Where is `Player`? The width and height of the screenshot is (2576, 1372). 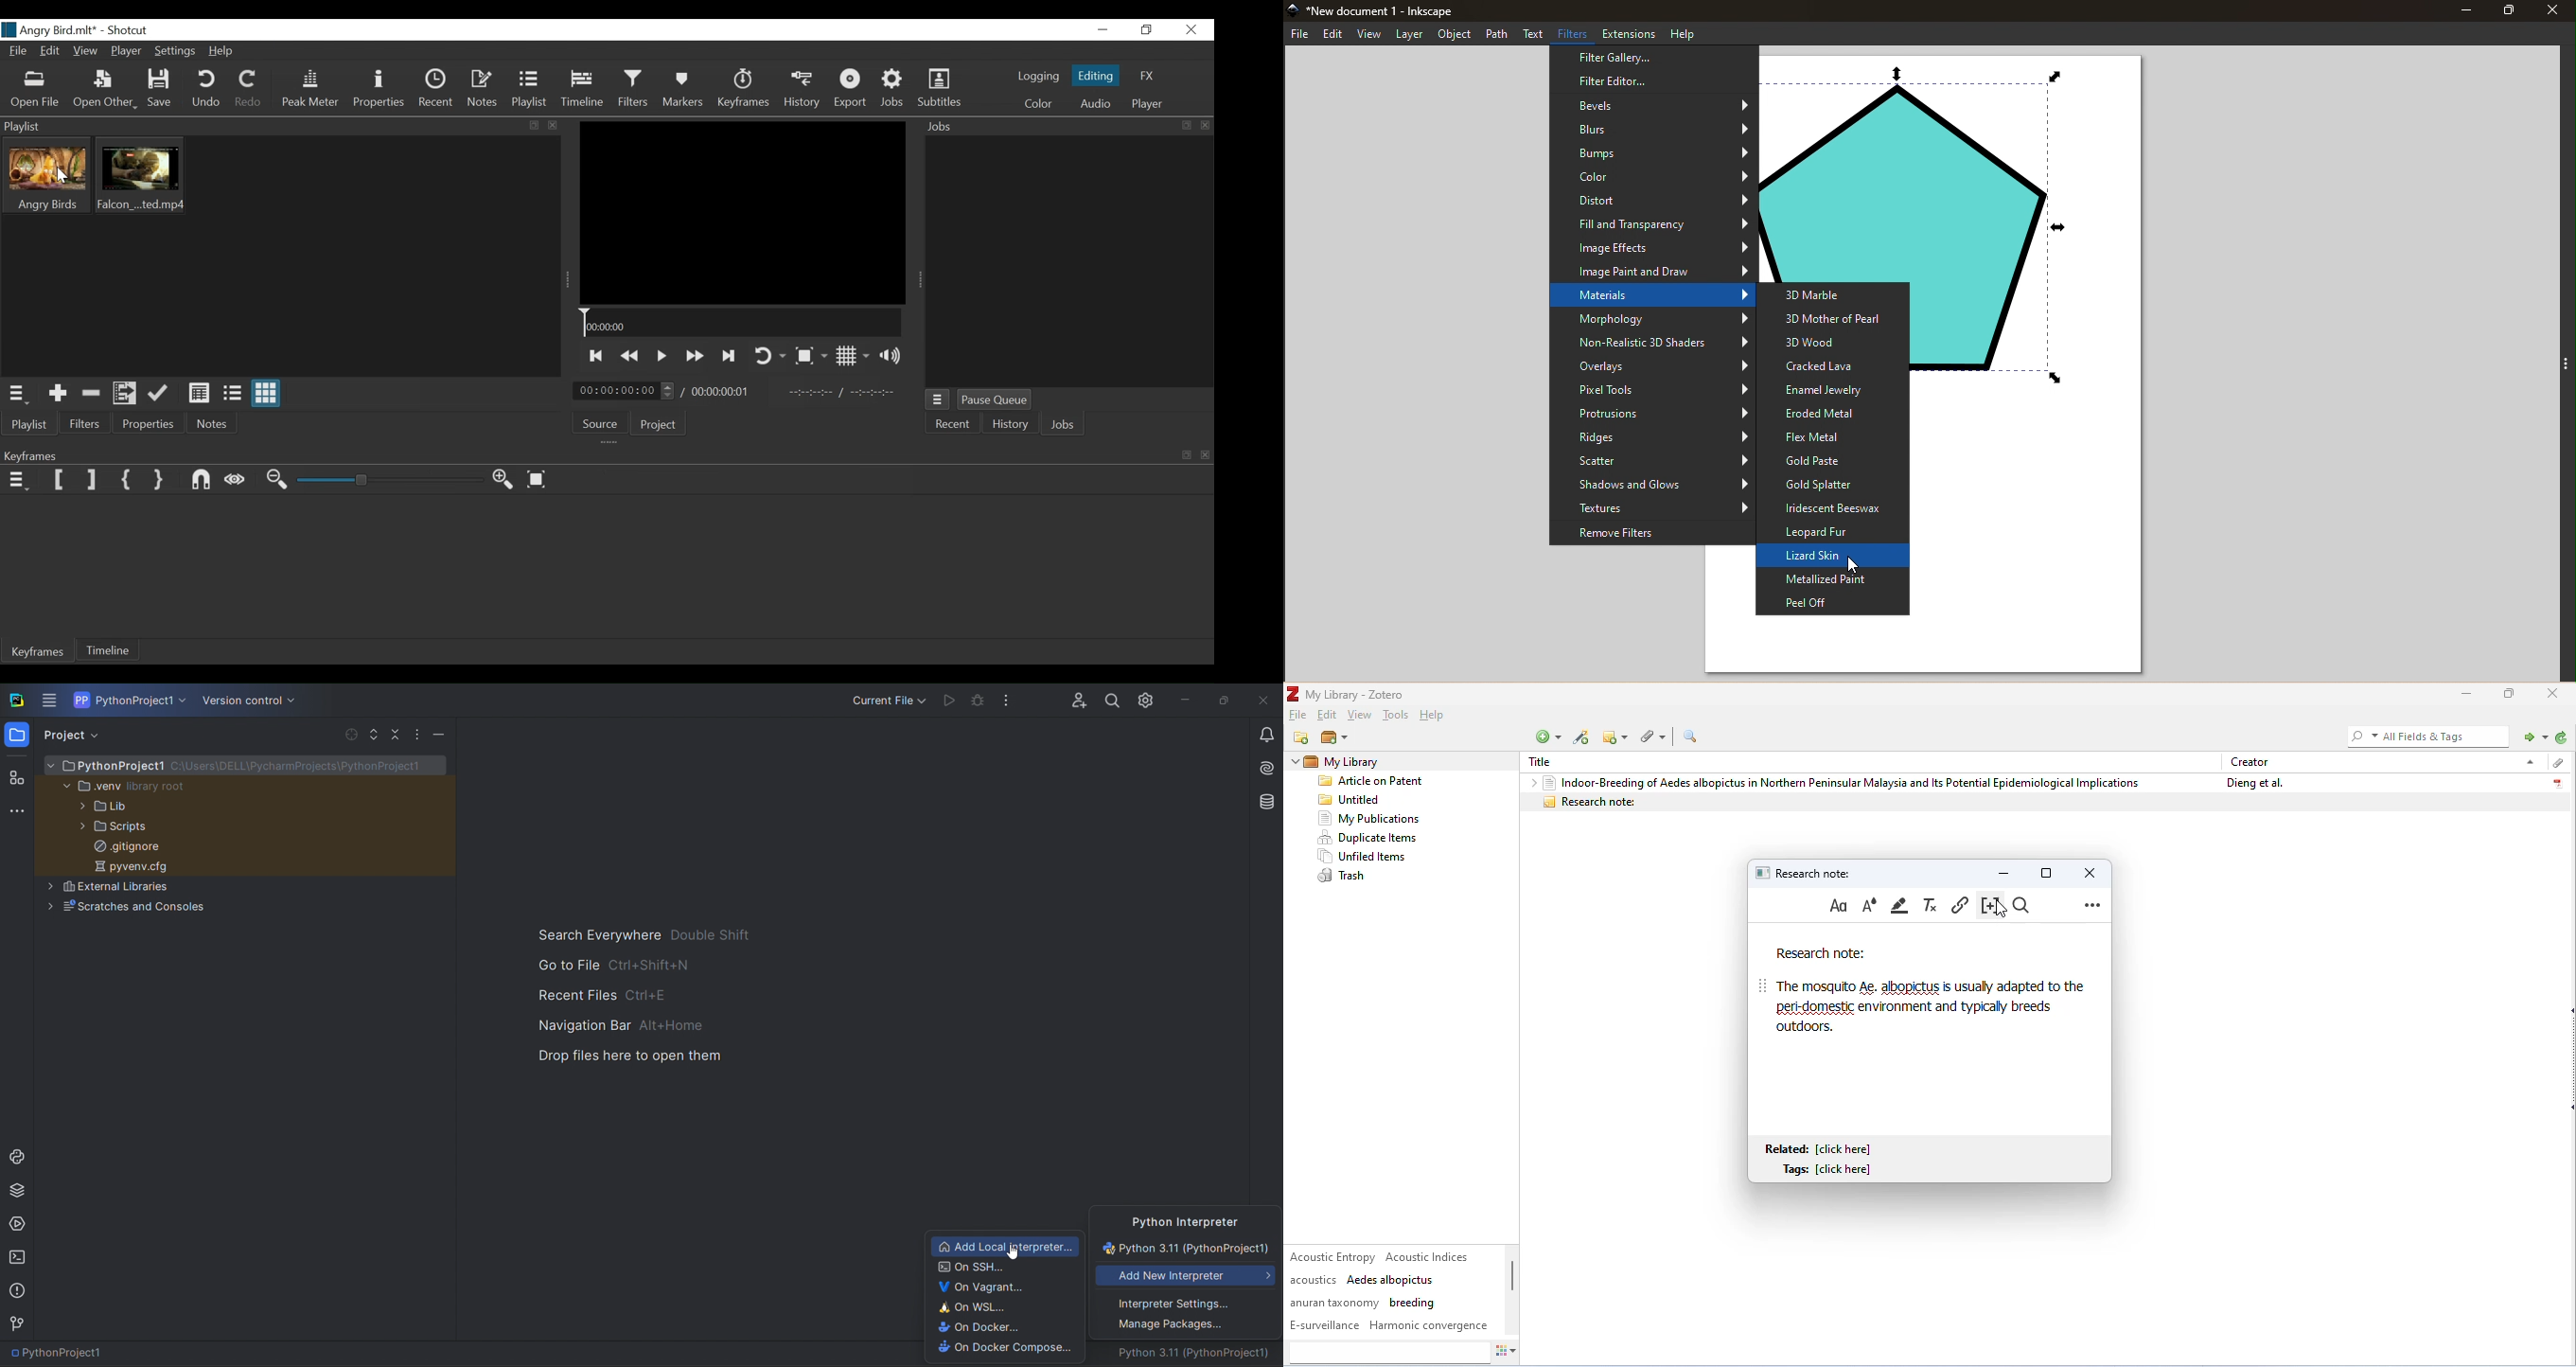
Player is located at coordinates (1148, 104).